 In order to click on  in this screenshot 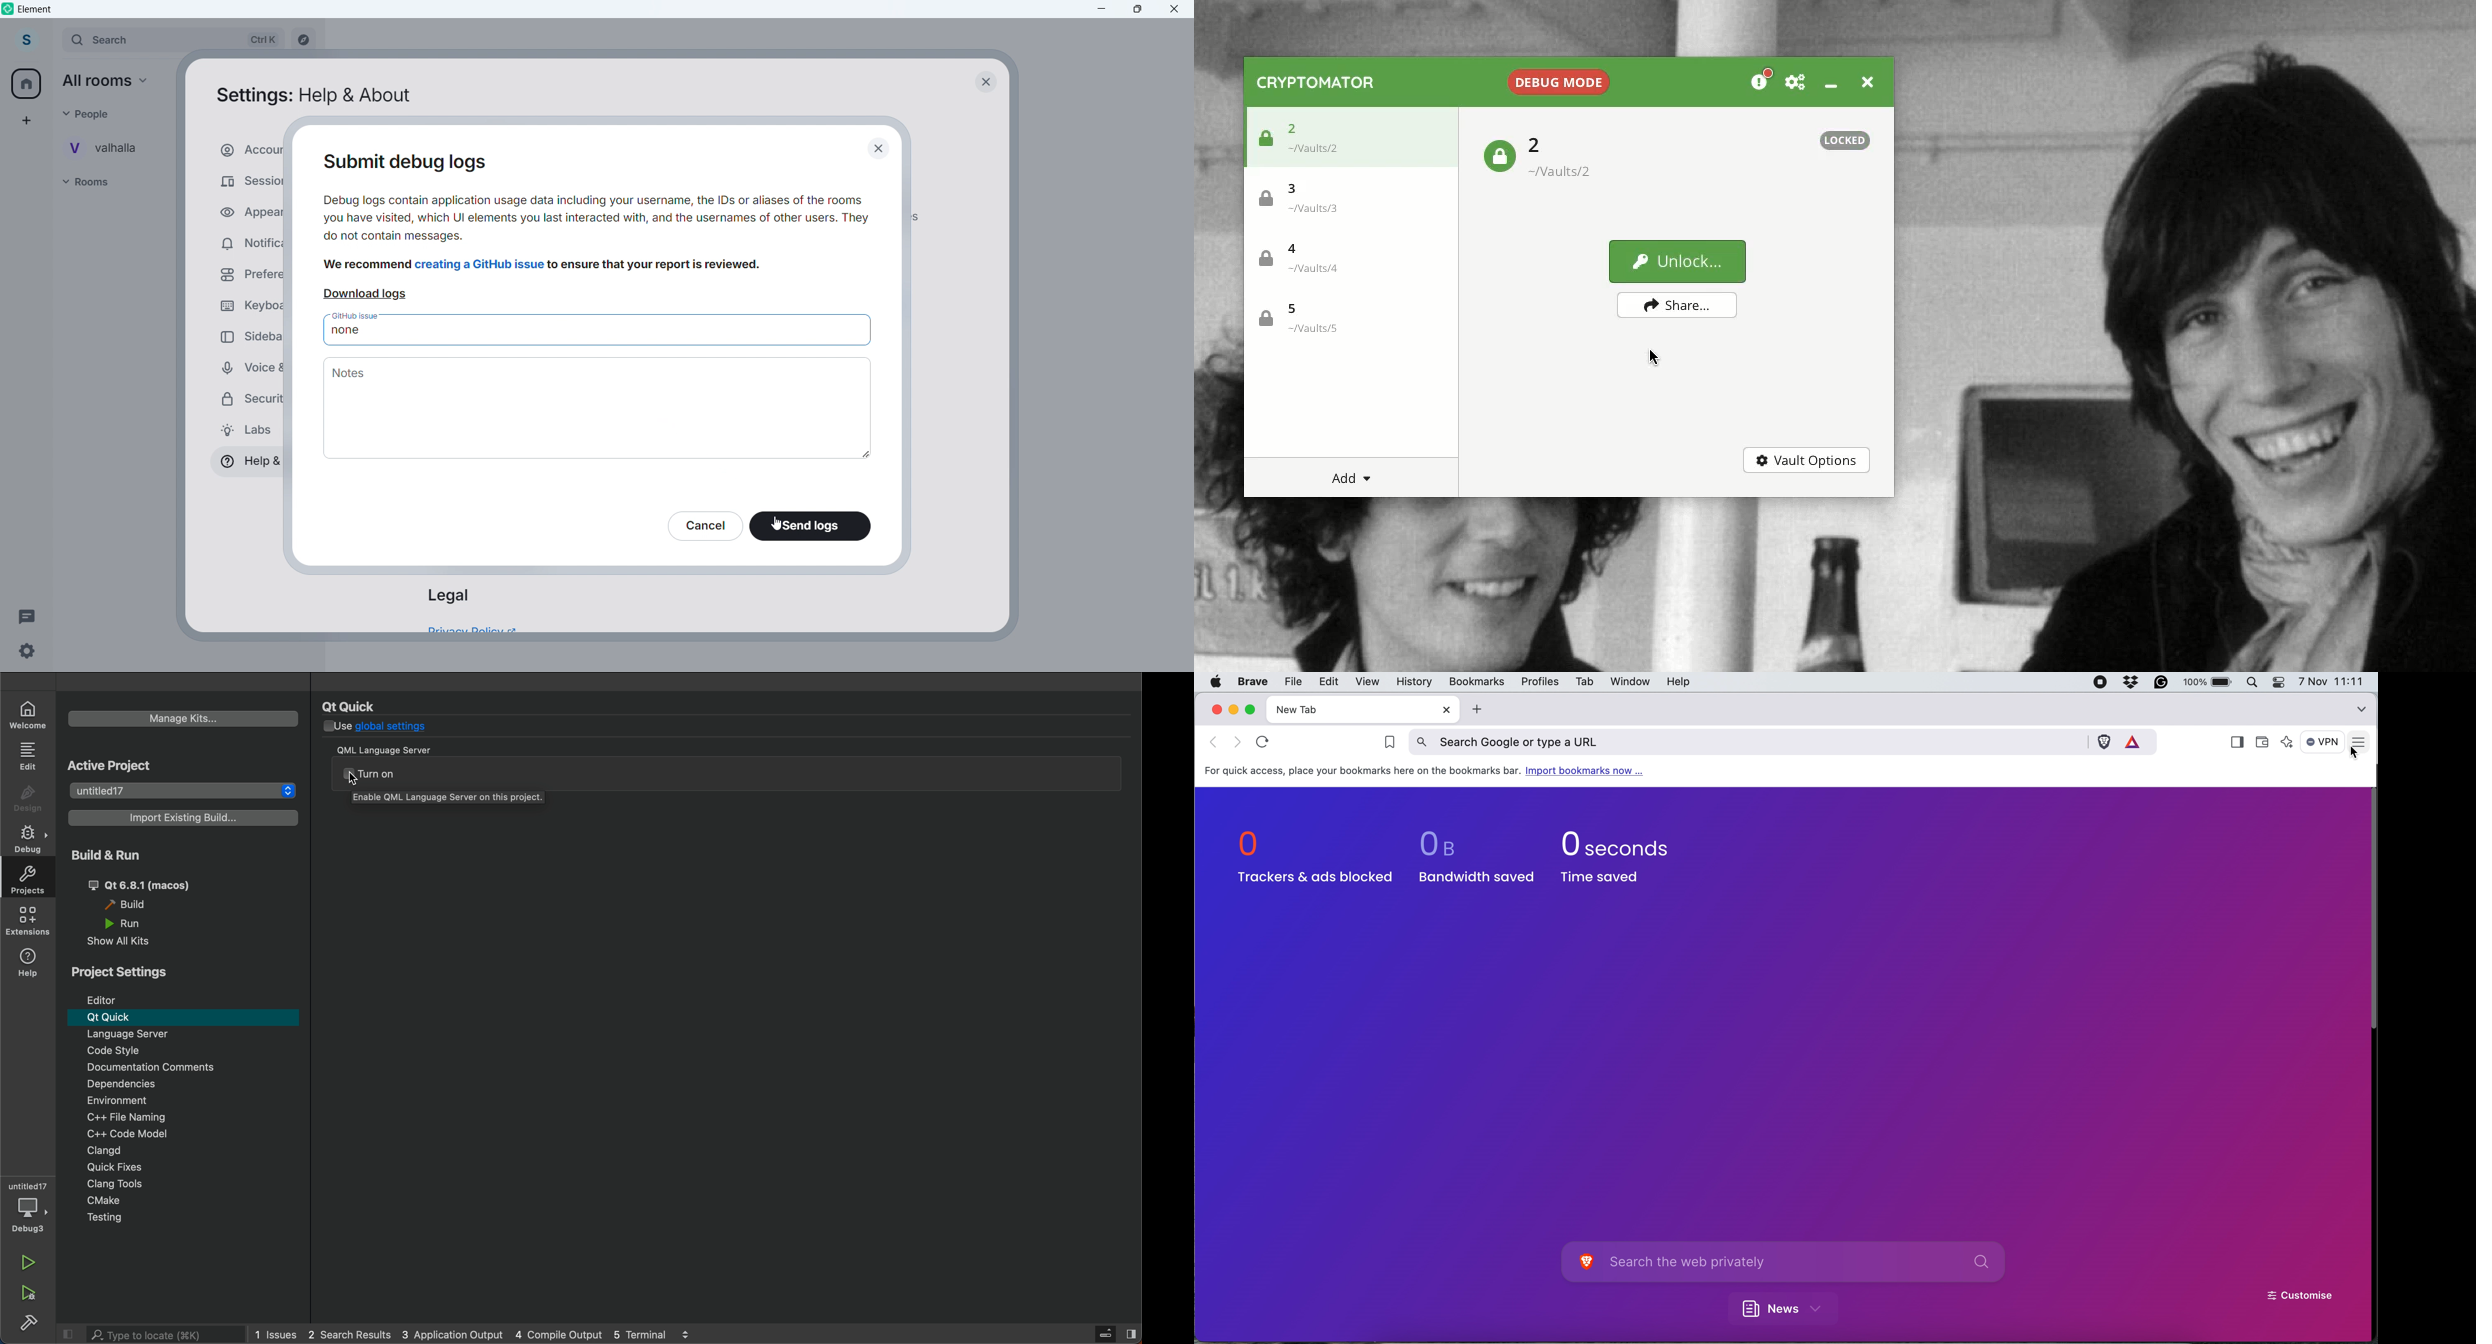, I will do `click(91, 113)`.